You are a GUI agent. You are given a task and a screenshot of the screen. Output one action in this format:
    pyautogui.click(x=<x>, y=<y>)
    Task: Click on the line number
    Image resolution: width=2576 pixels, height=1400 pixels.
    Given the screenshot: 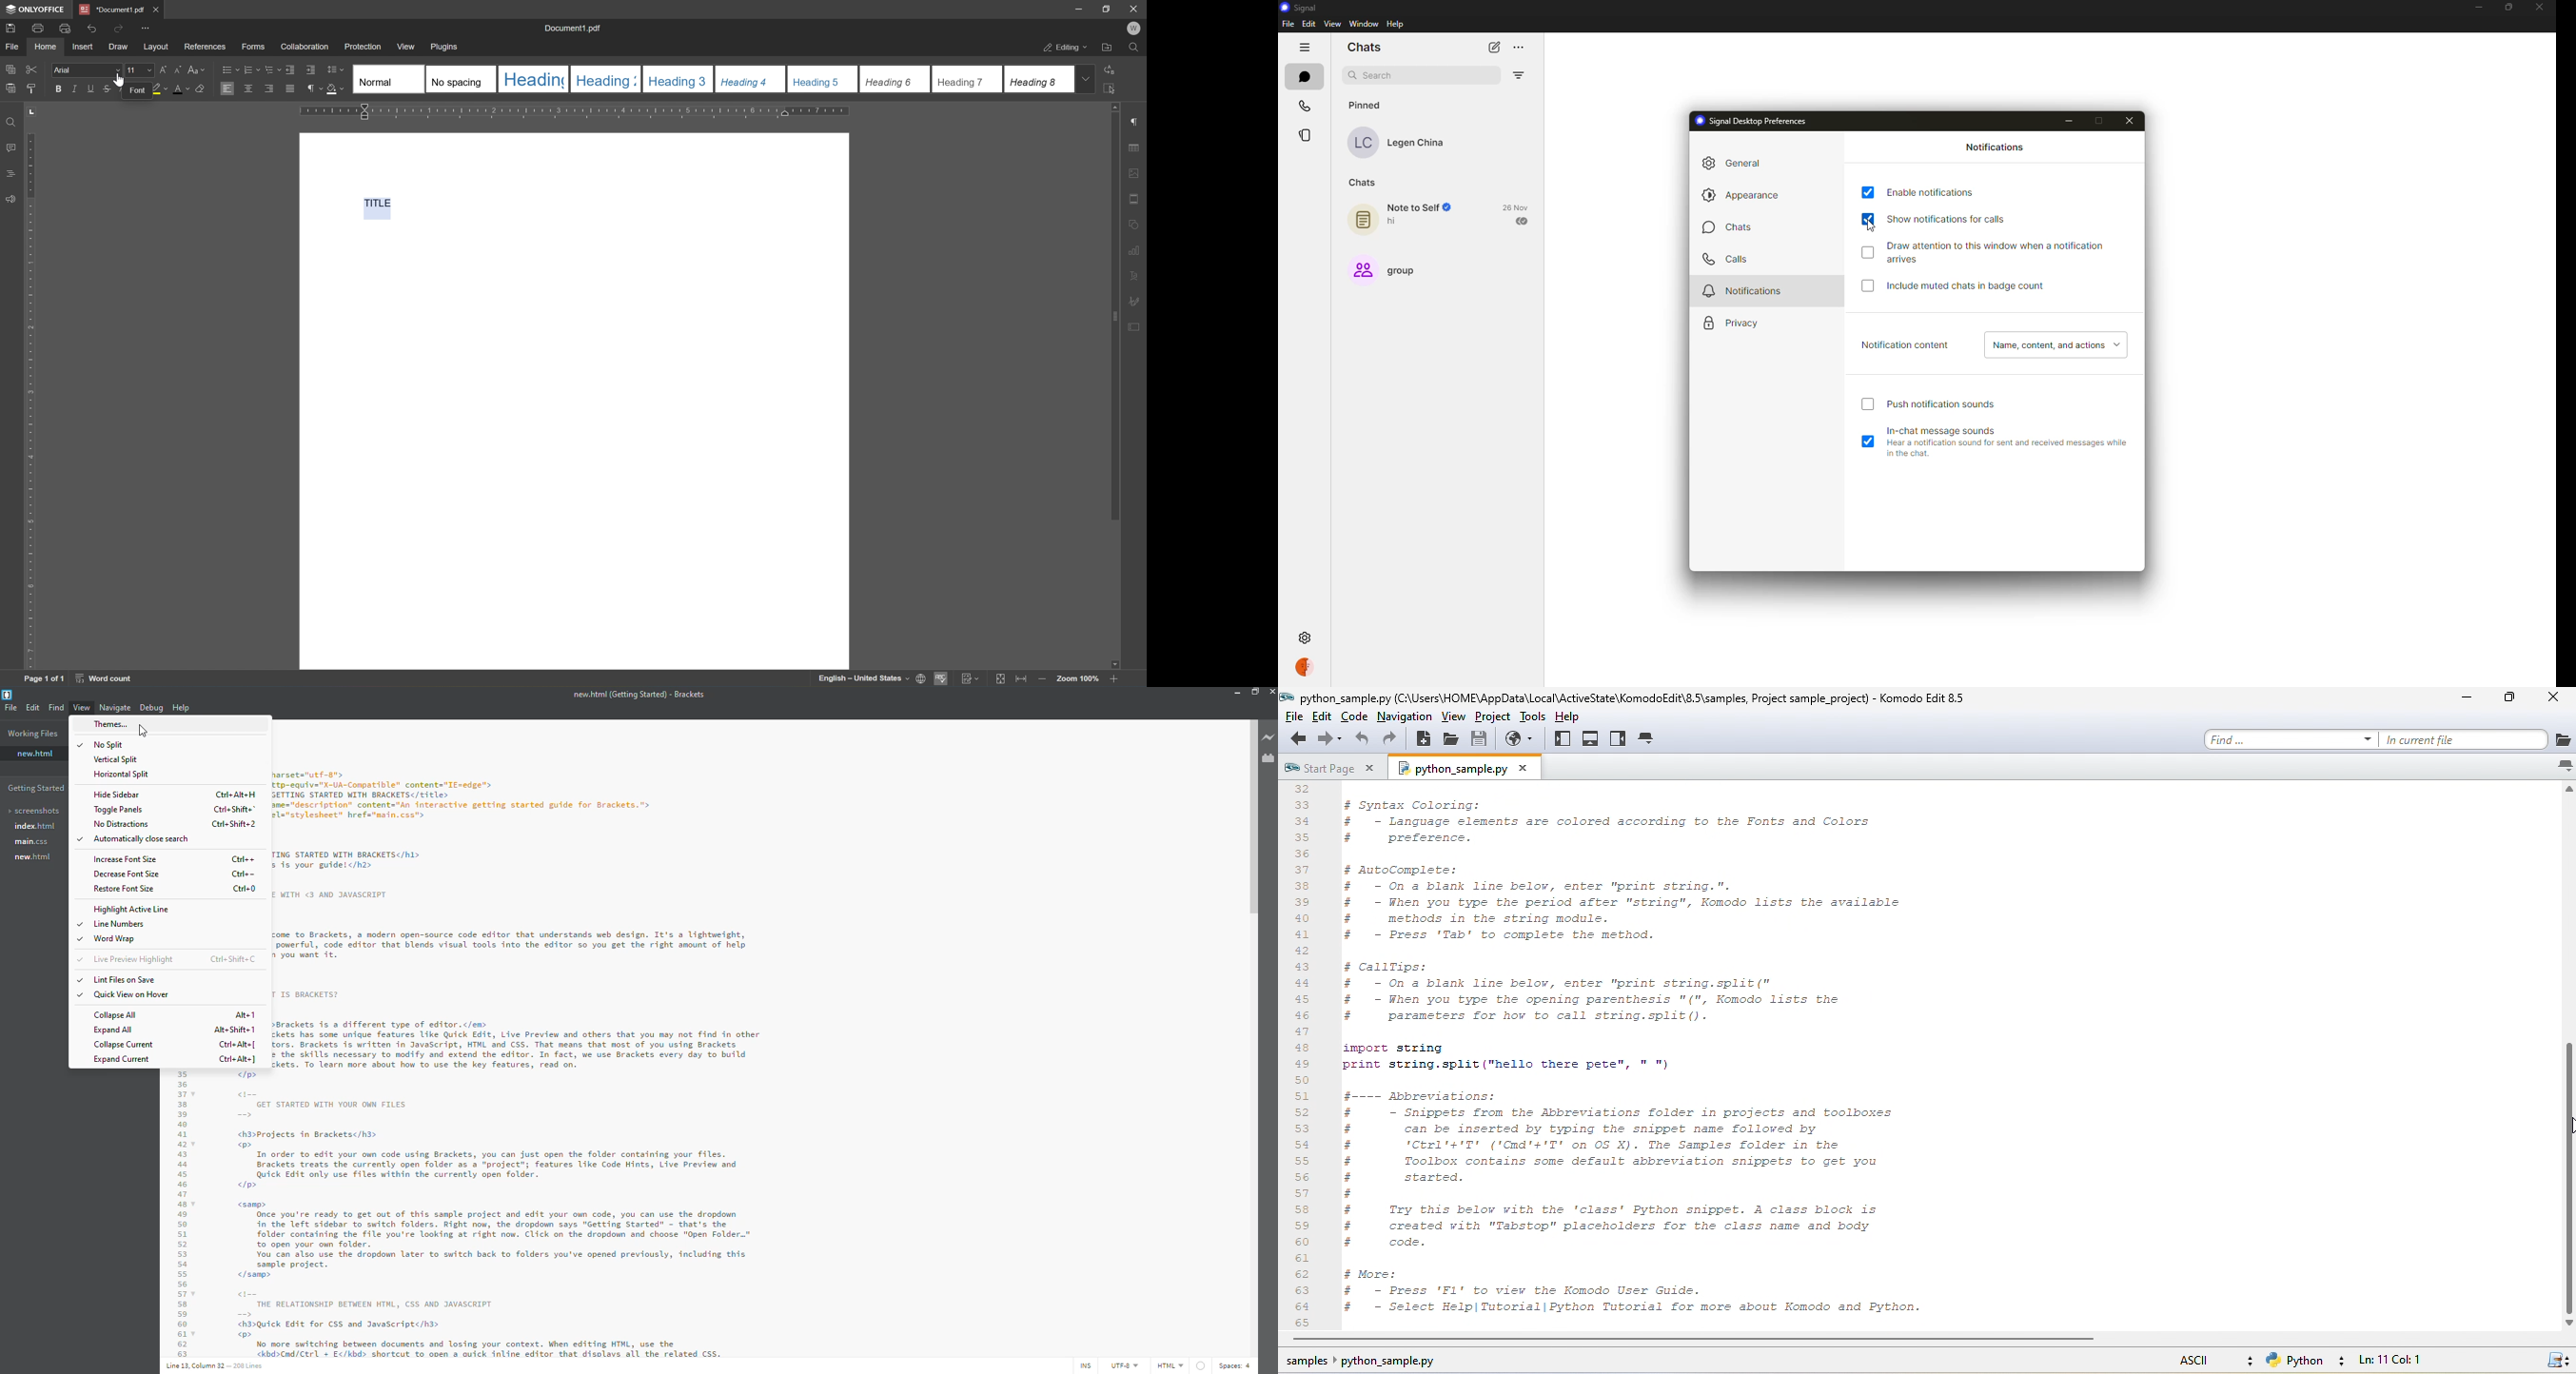 What is the action you would take?
    pyautogui.click(x=216, y=1365)
    